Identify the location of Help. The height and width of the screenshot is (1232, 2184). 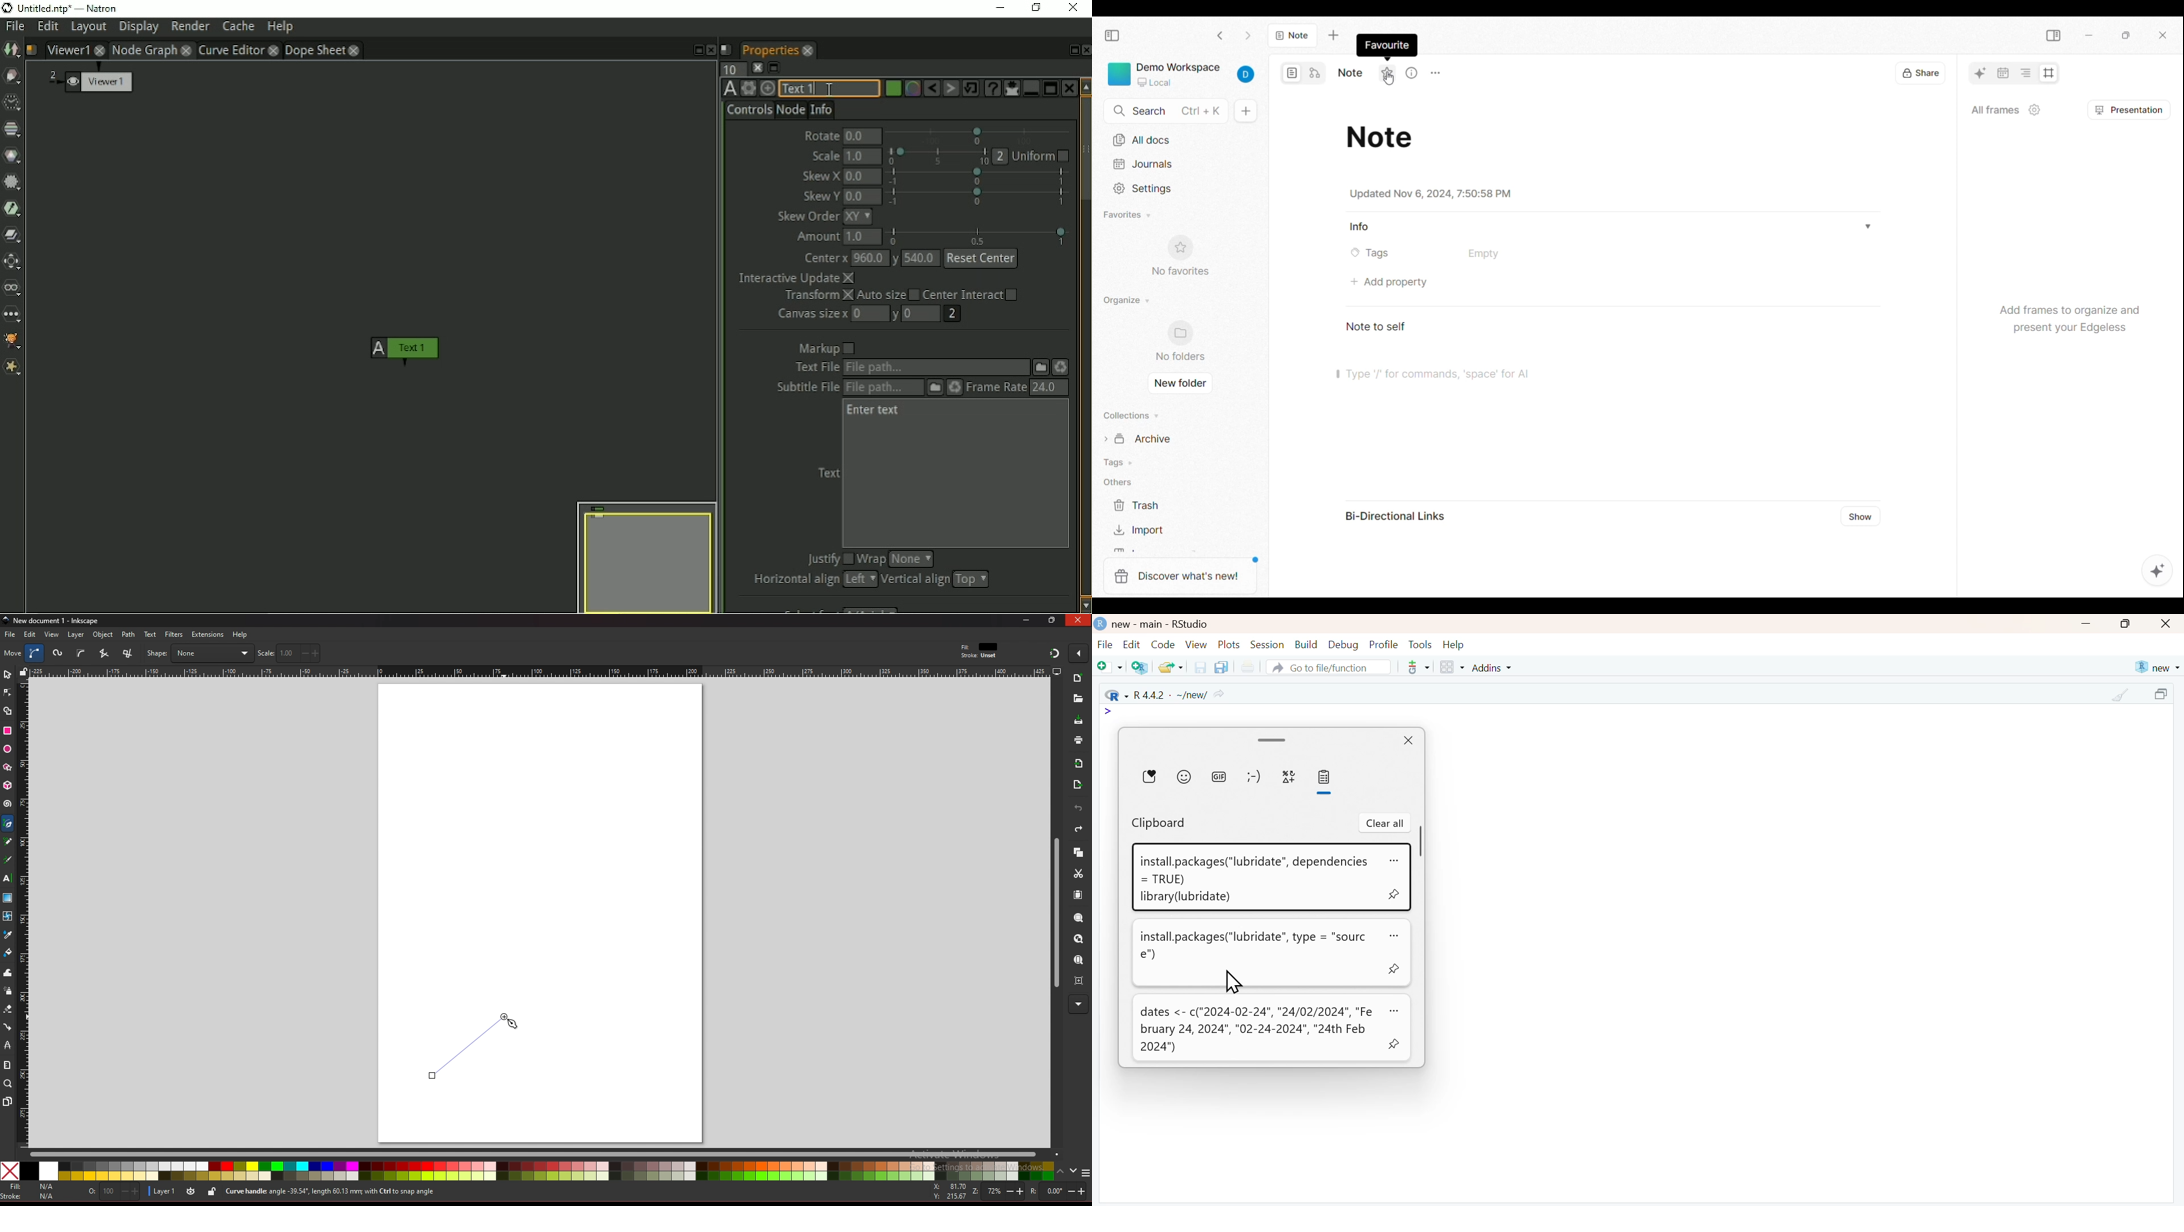
(1454, 645).